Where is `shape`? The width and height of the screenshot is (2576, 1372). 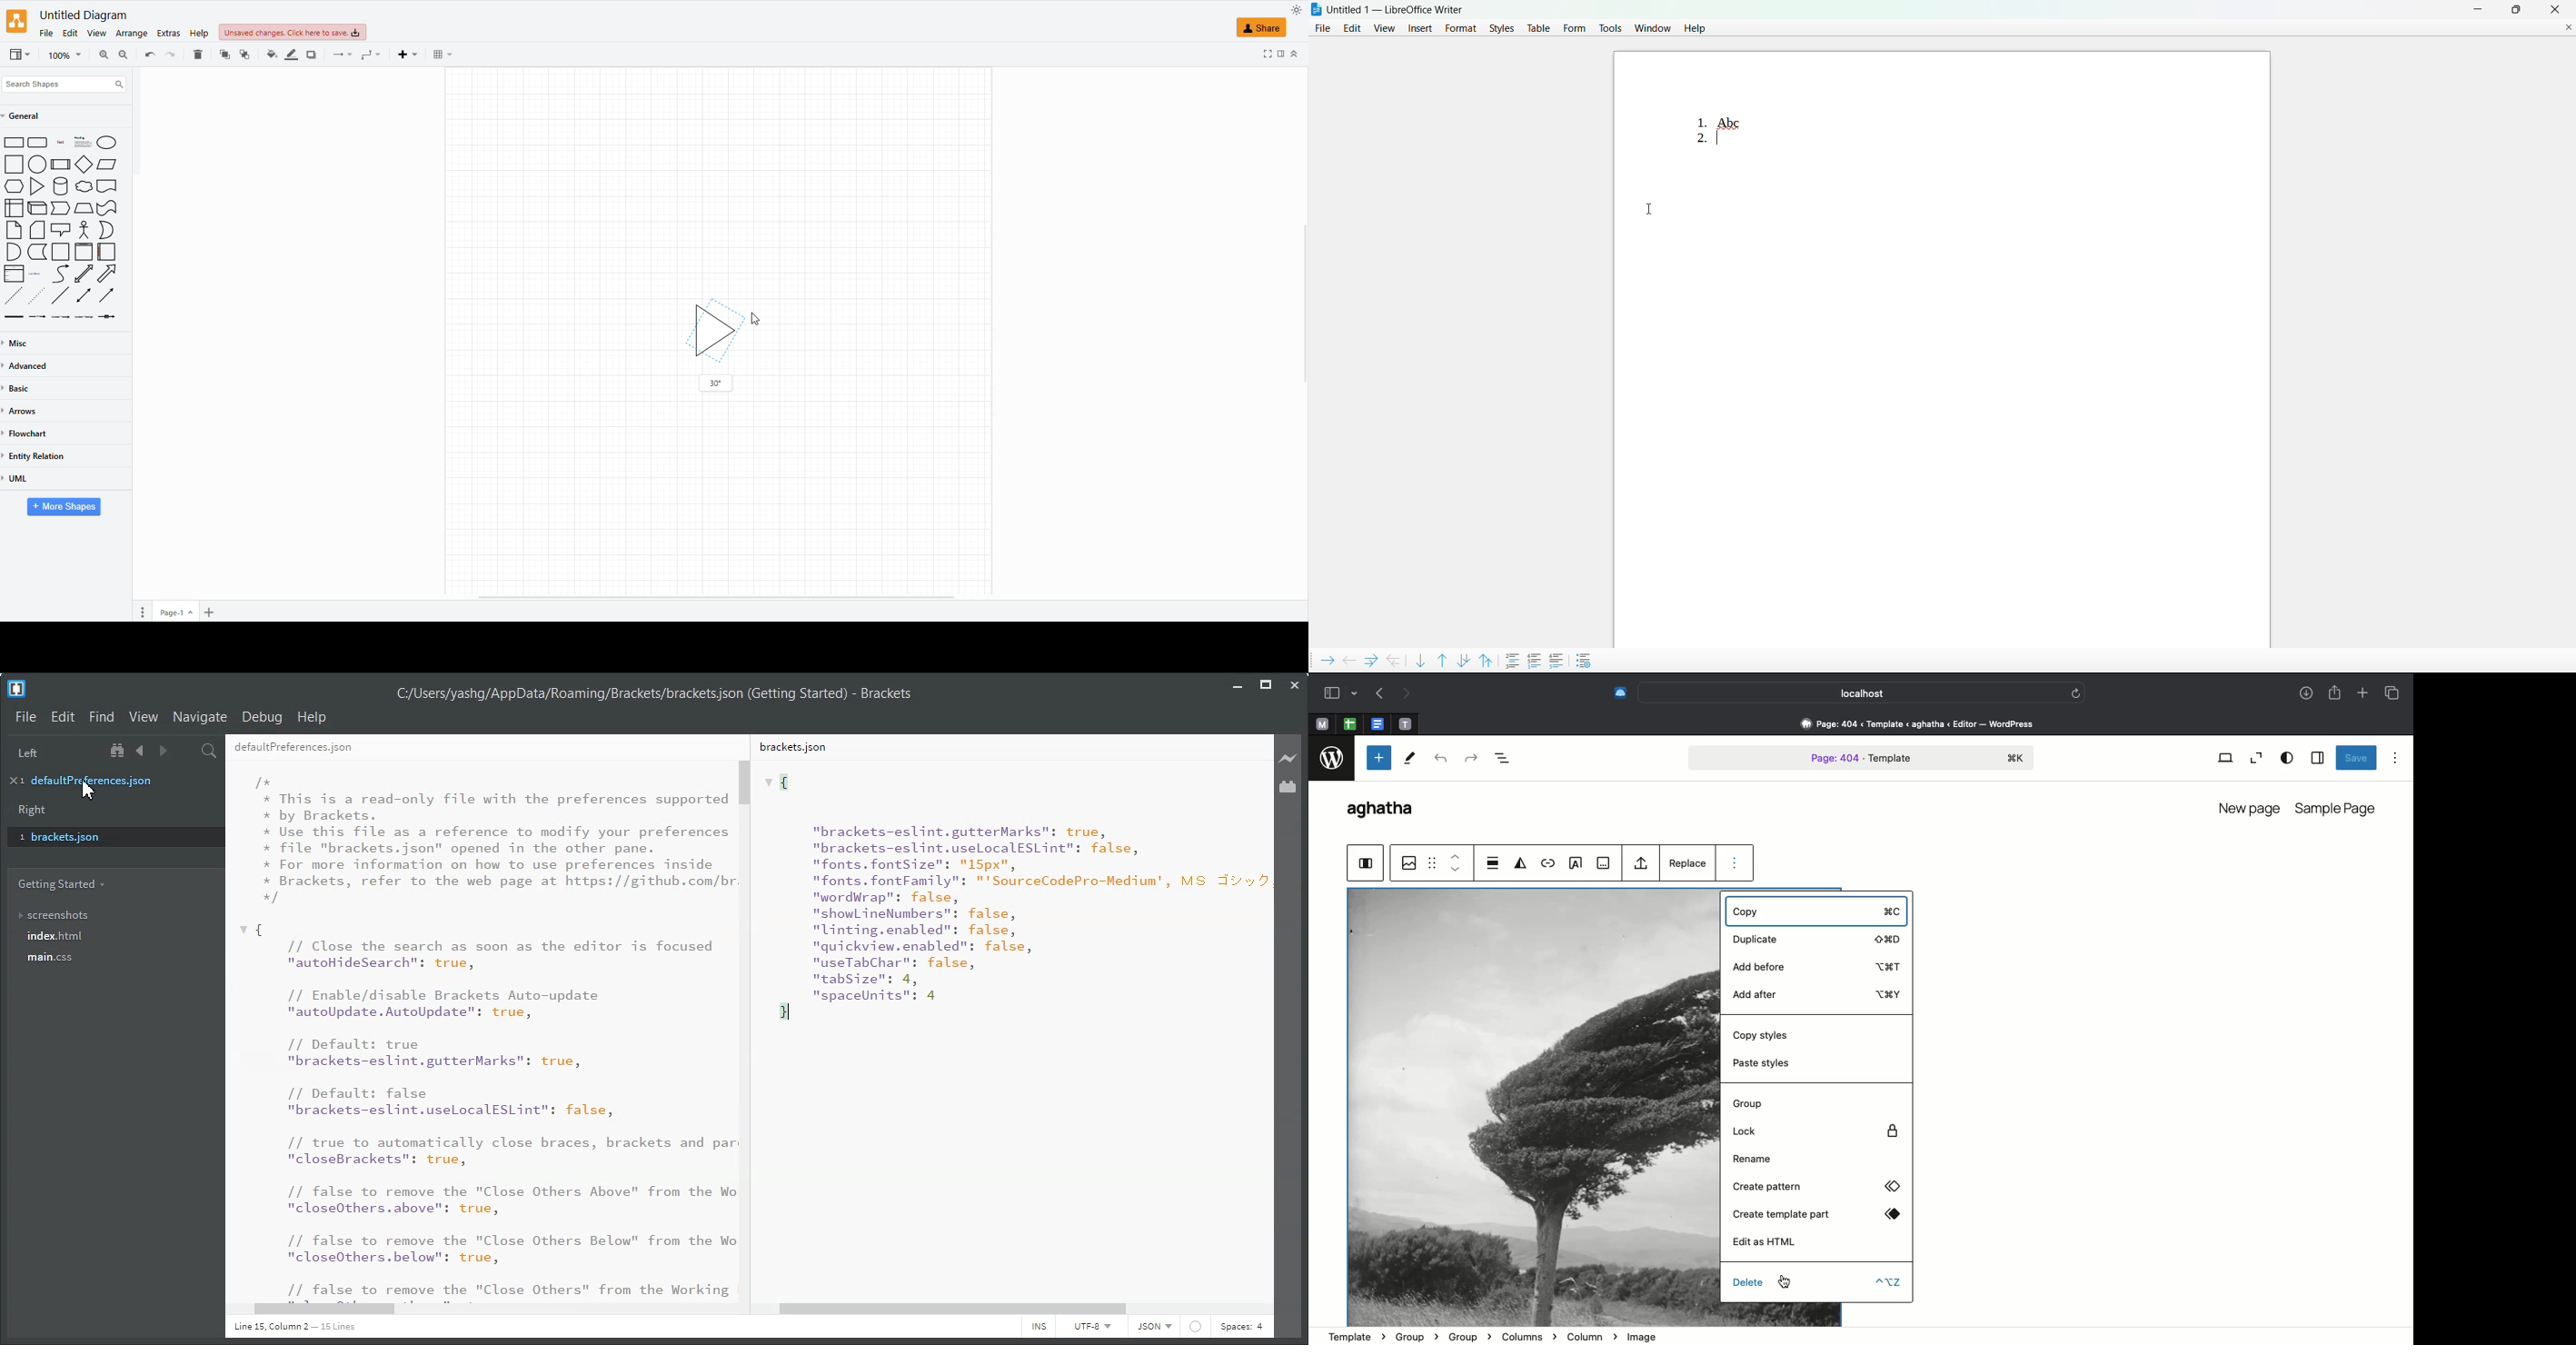
shape is located at coordinates (1268, 28).